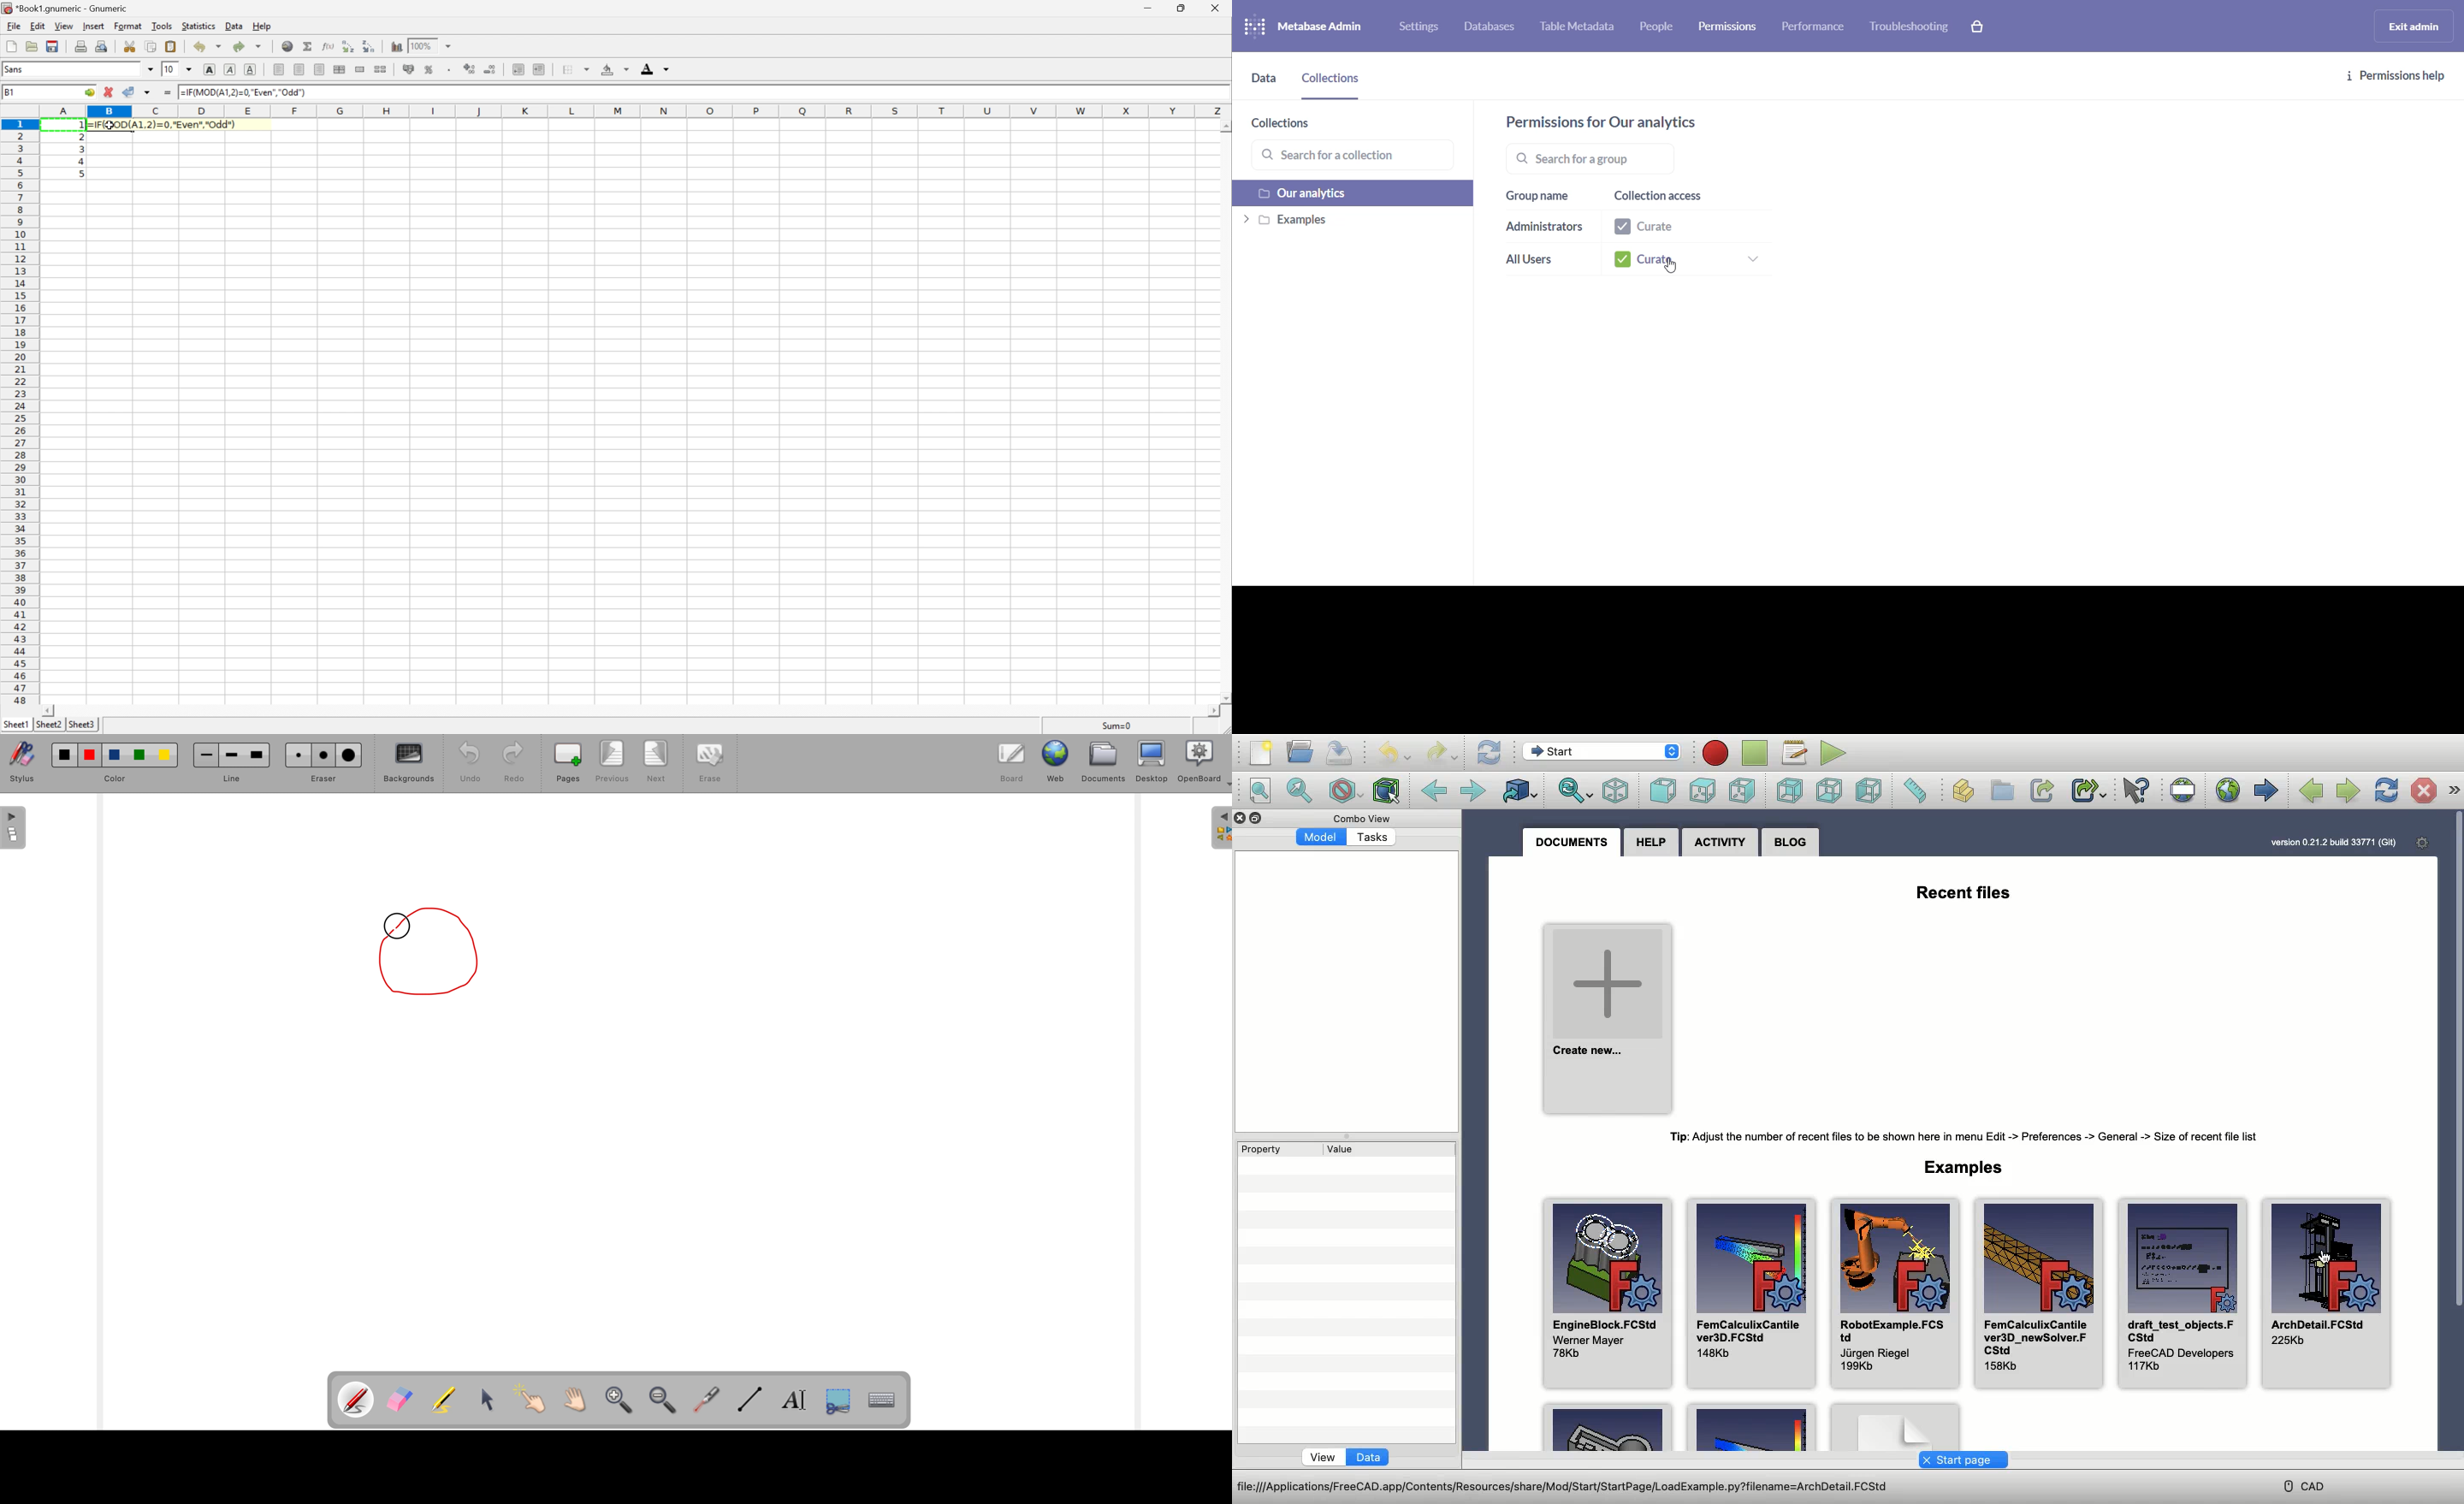 This screenshot has height=1512, width=2464. Describe the element at coordinates (1732, 25) in the screenshot. I see `permissions` at that location.